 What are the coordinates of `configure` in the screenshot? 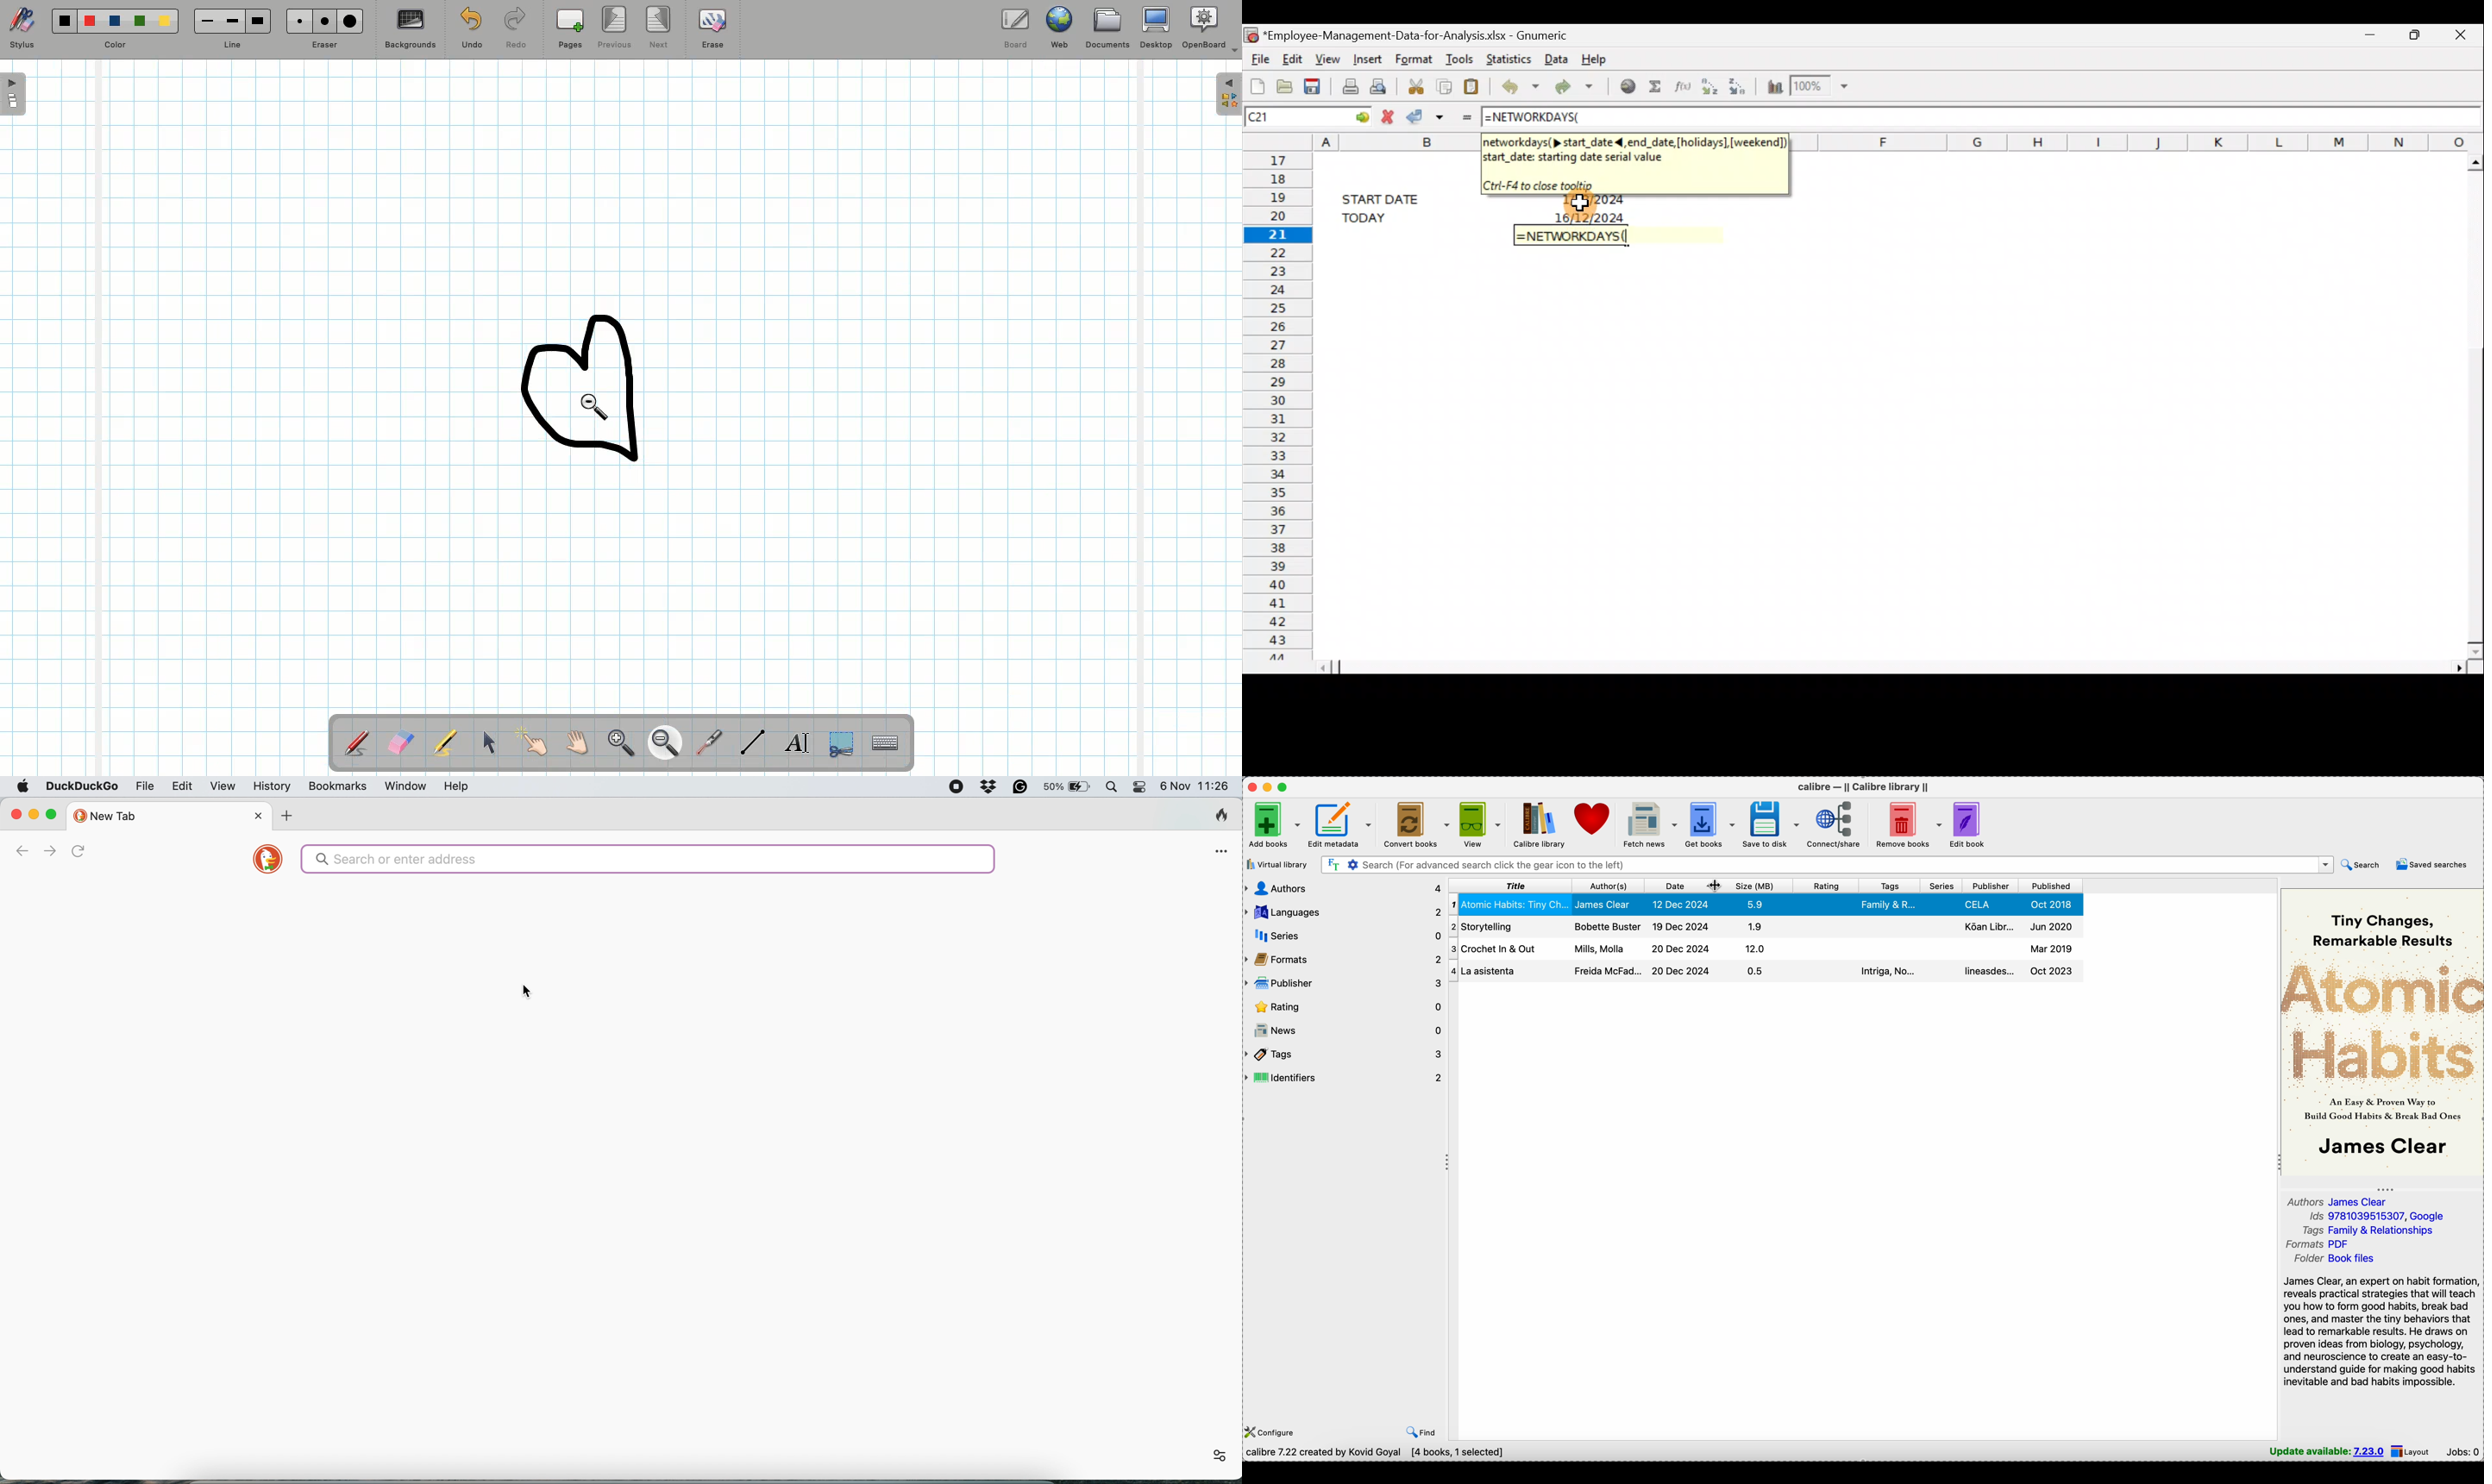 It's located at (1272, 1431).